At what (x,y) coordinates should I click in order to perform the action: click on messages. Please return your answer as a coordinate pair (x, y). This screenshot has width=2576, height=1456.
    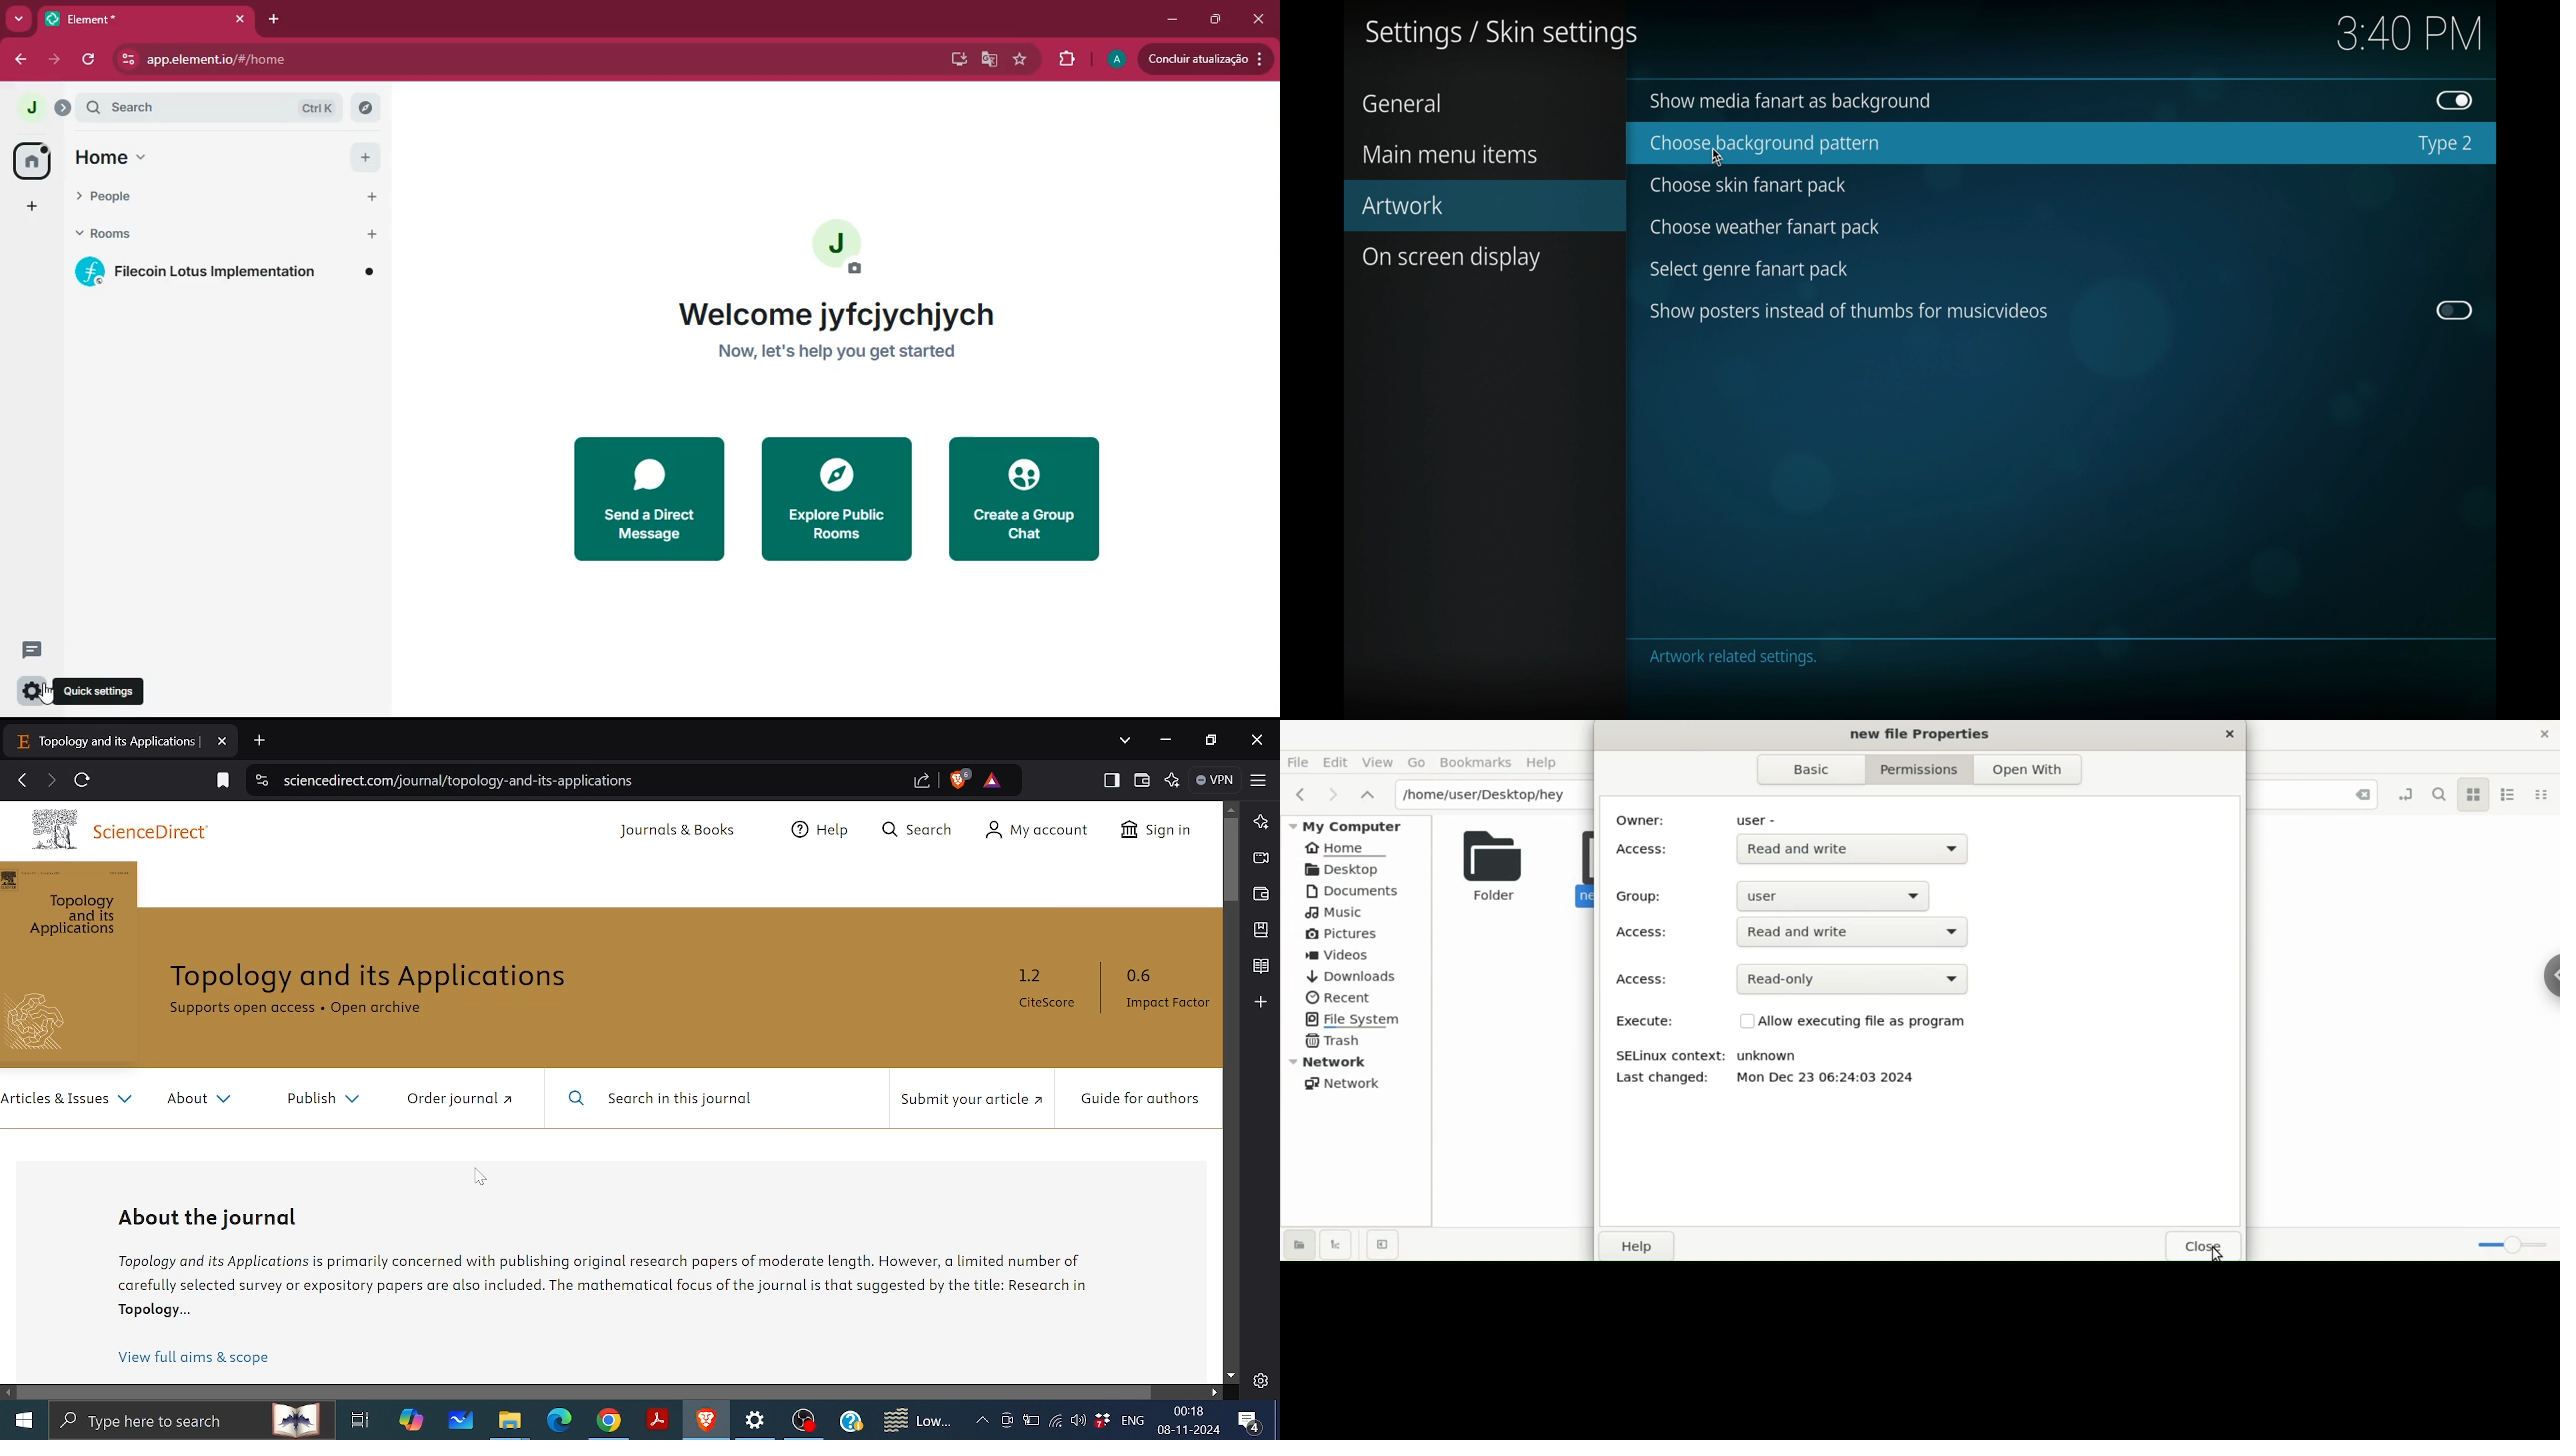
    Looking at the image, I should click on (36, 650).